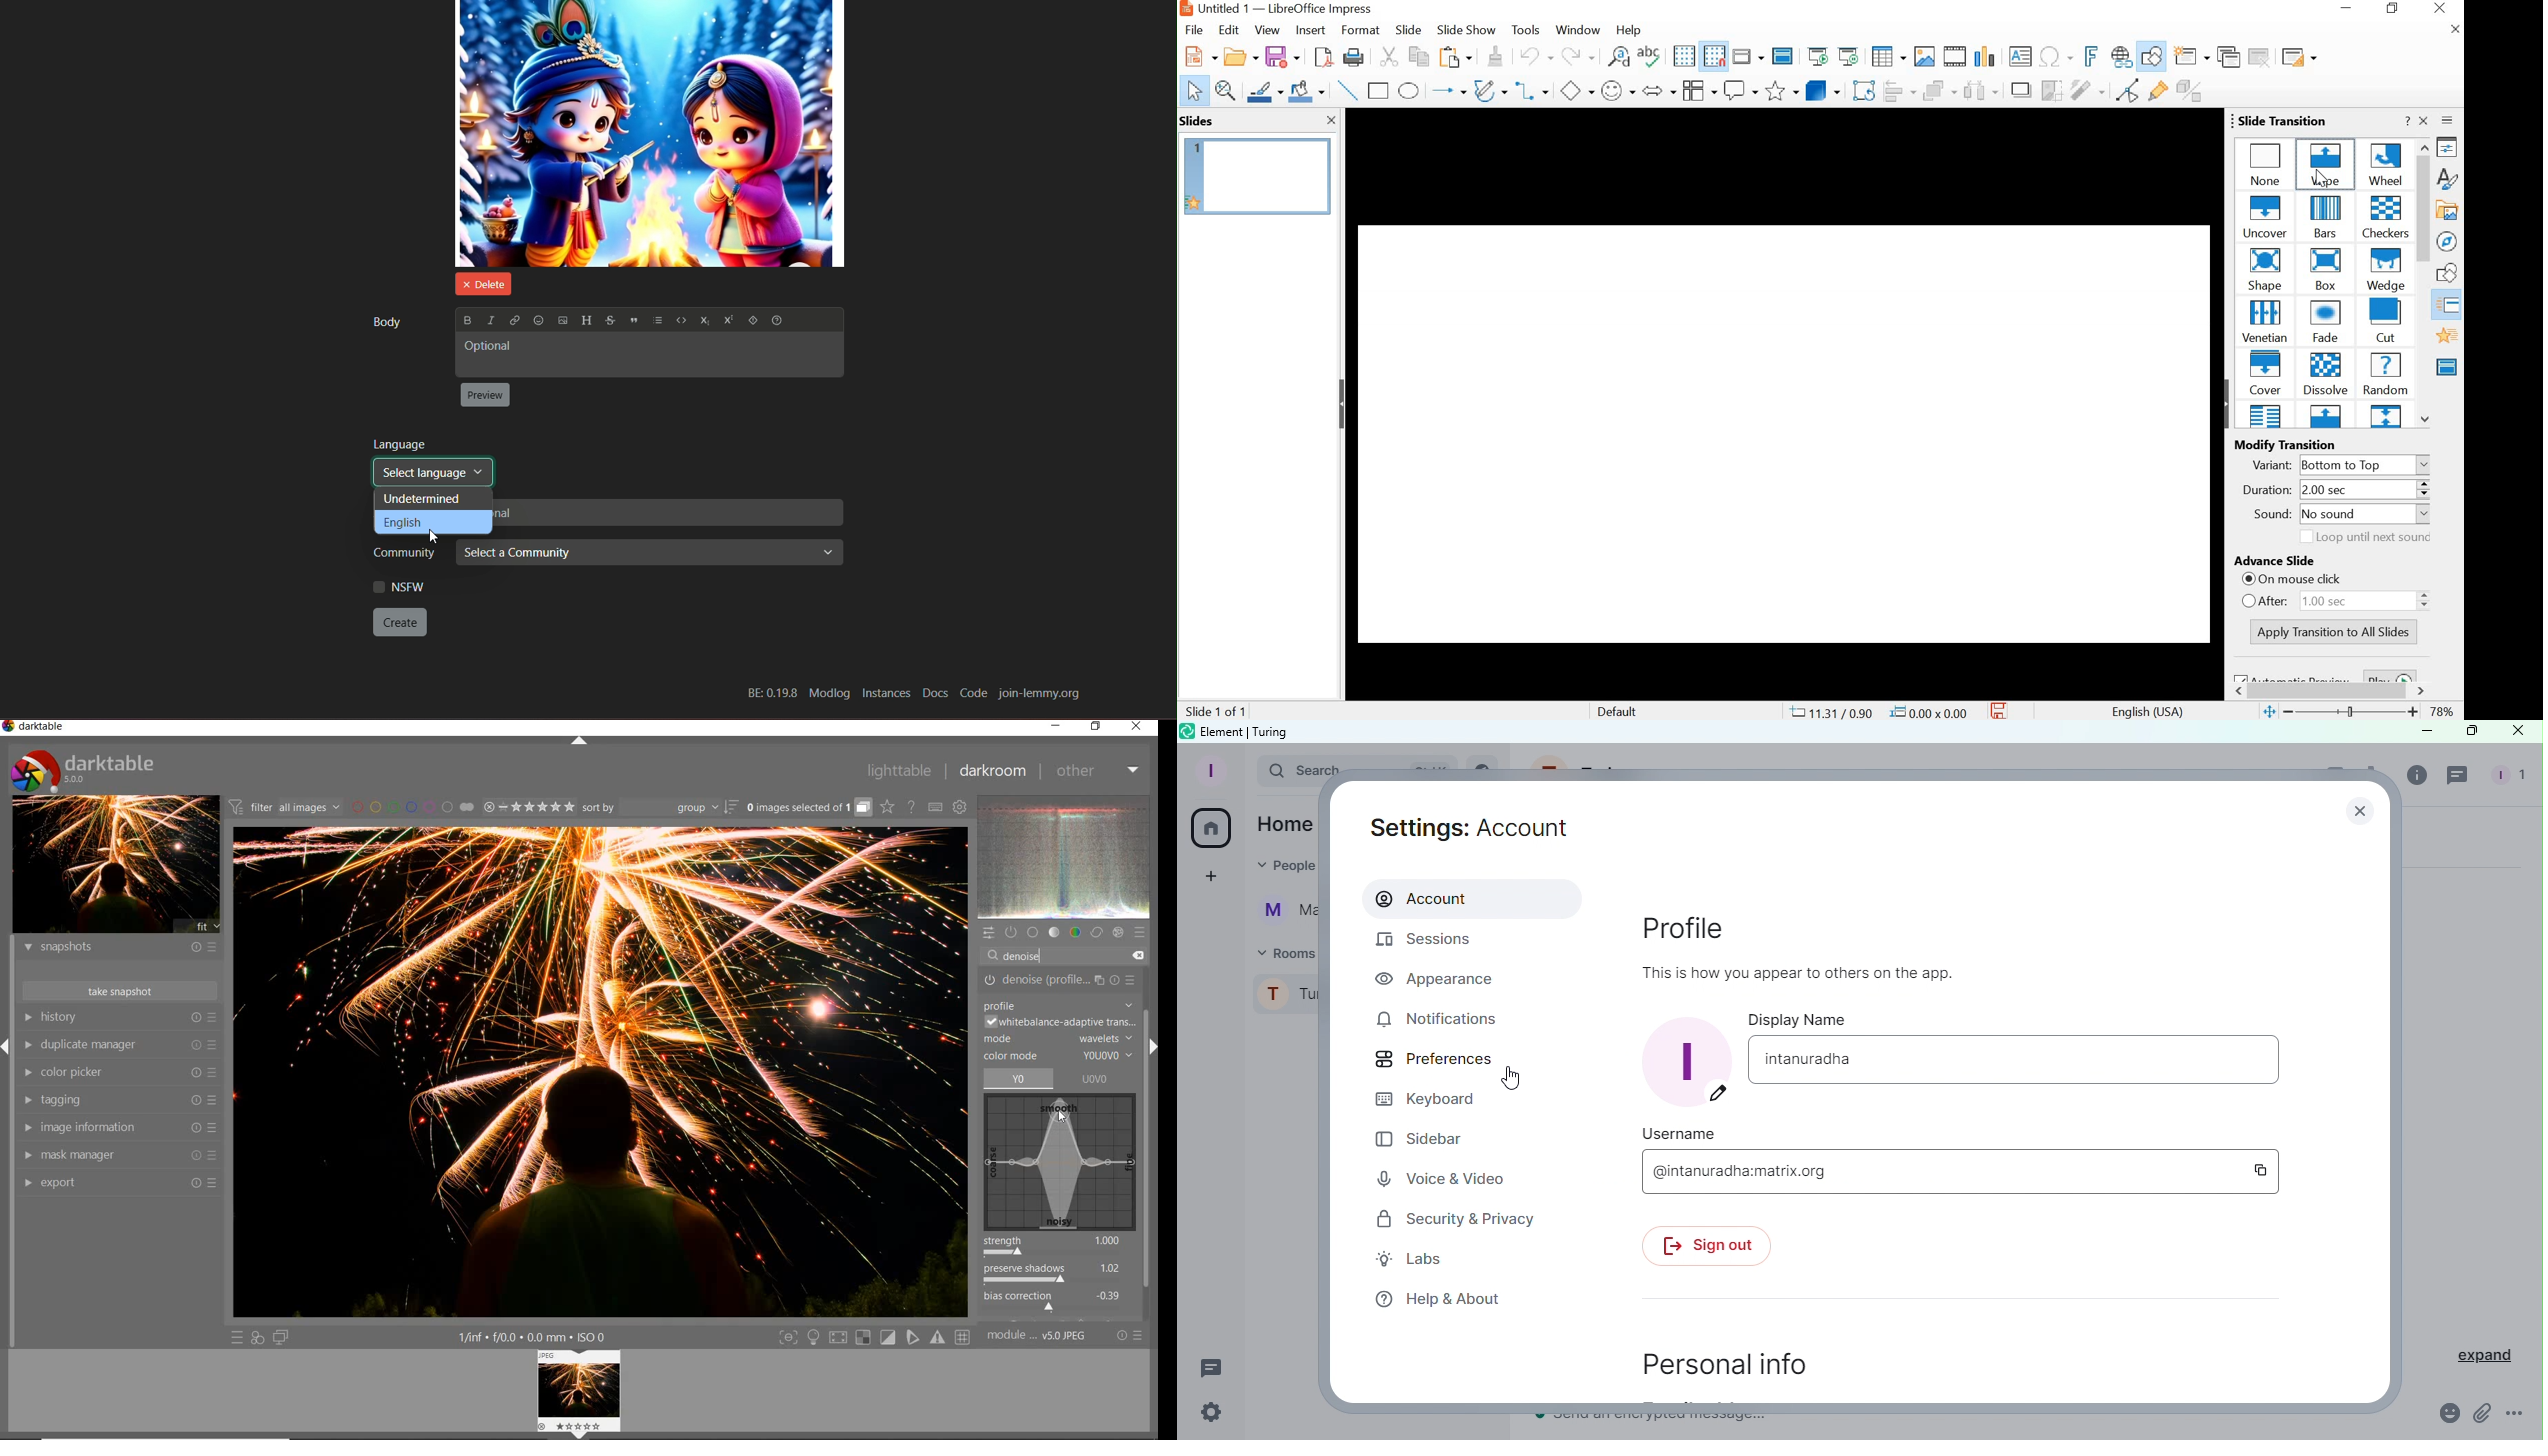 The image size is (2548, 1456). What do you see at coordinates (874, 1337) in the screenshot?
I see `Toggle modes` at bounding box center [874, 1337].